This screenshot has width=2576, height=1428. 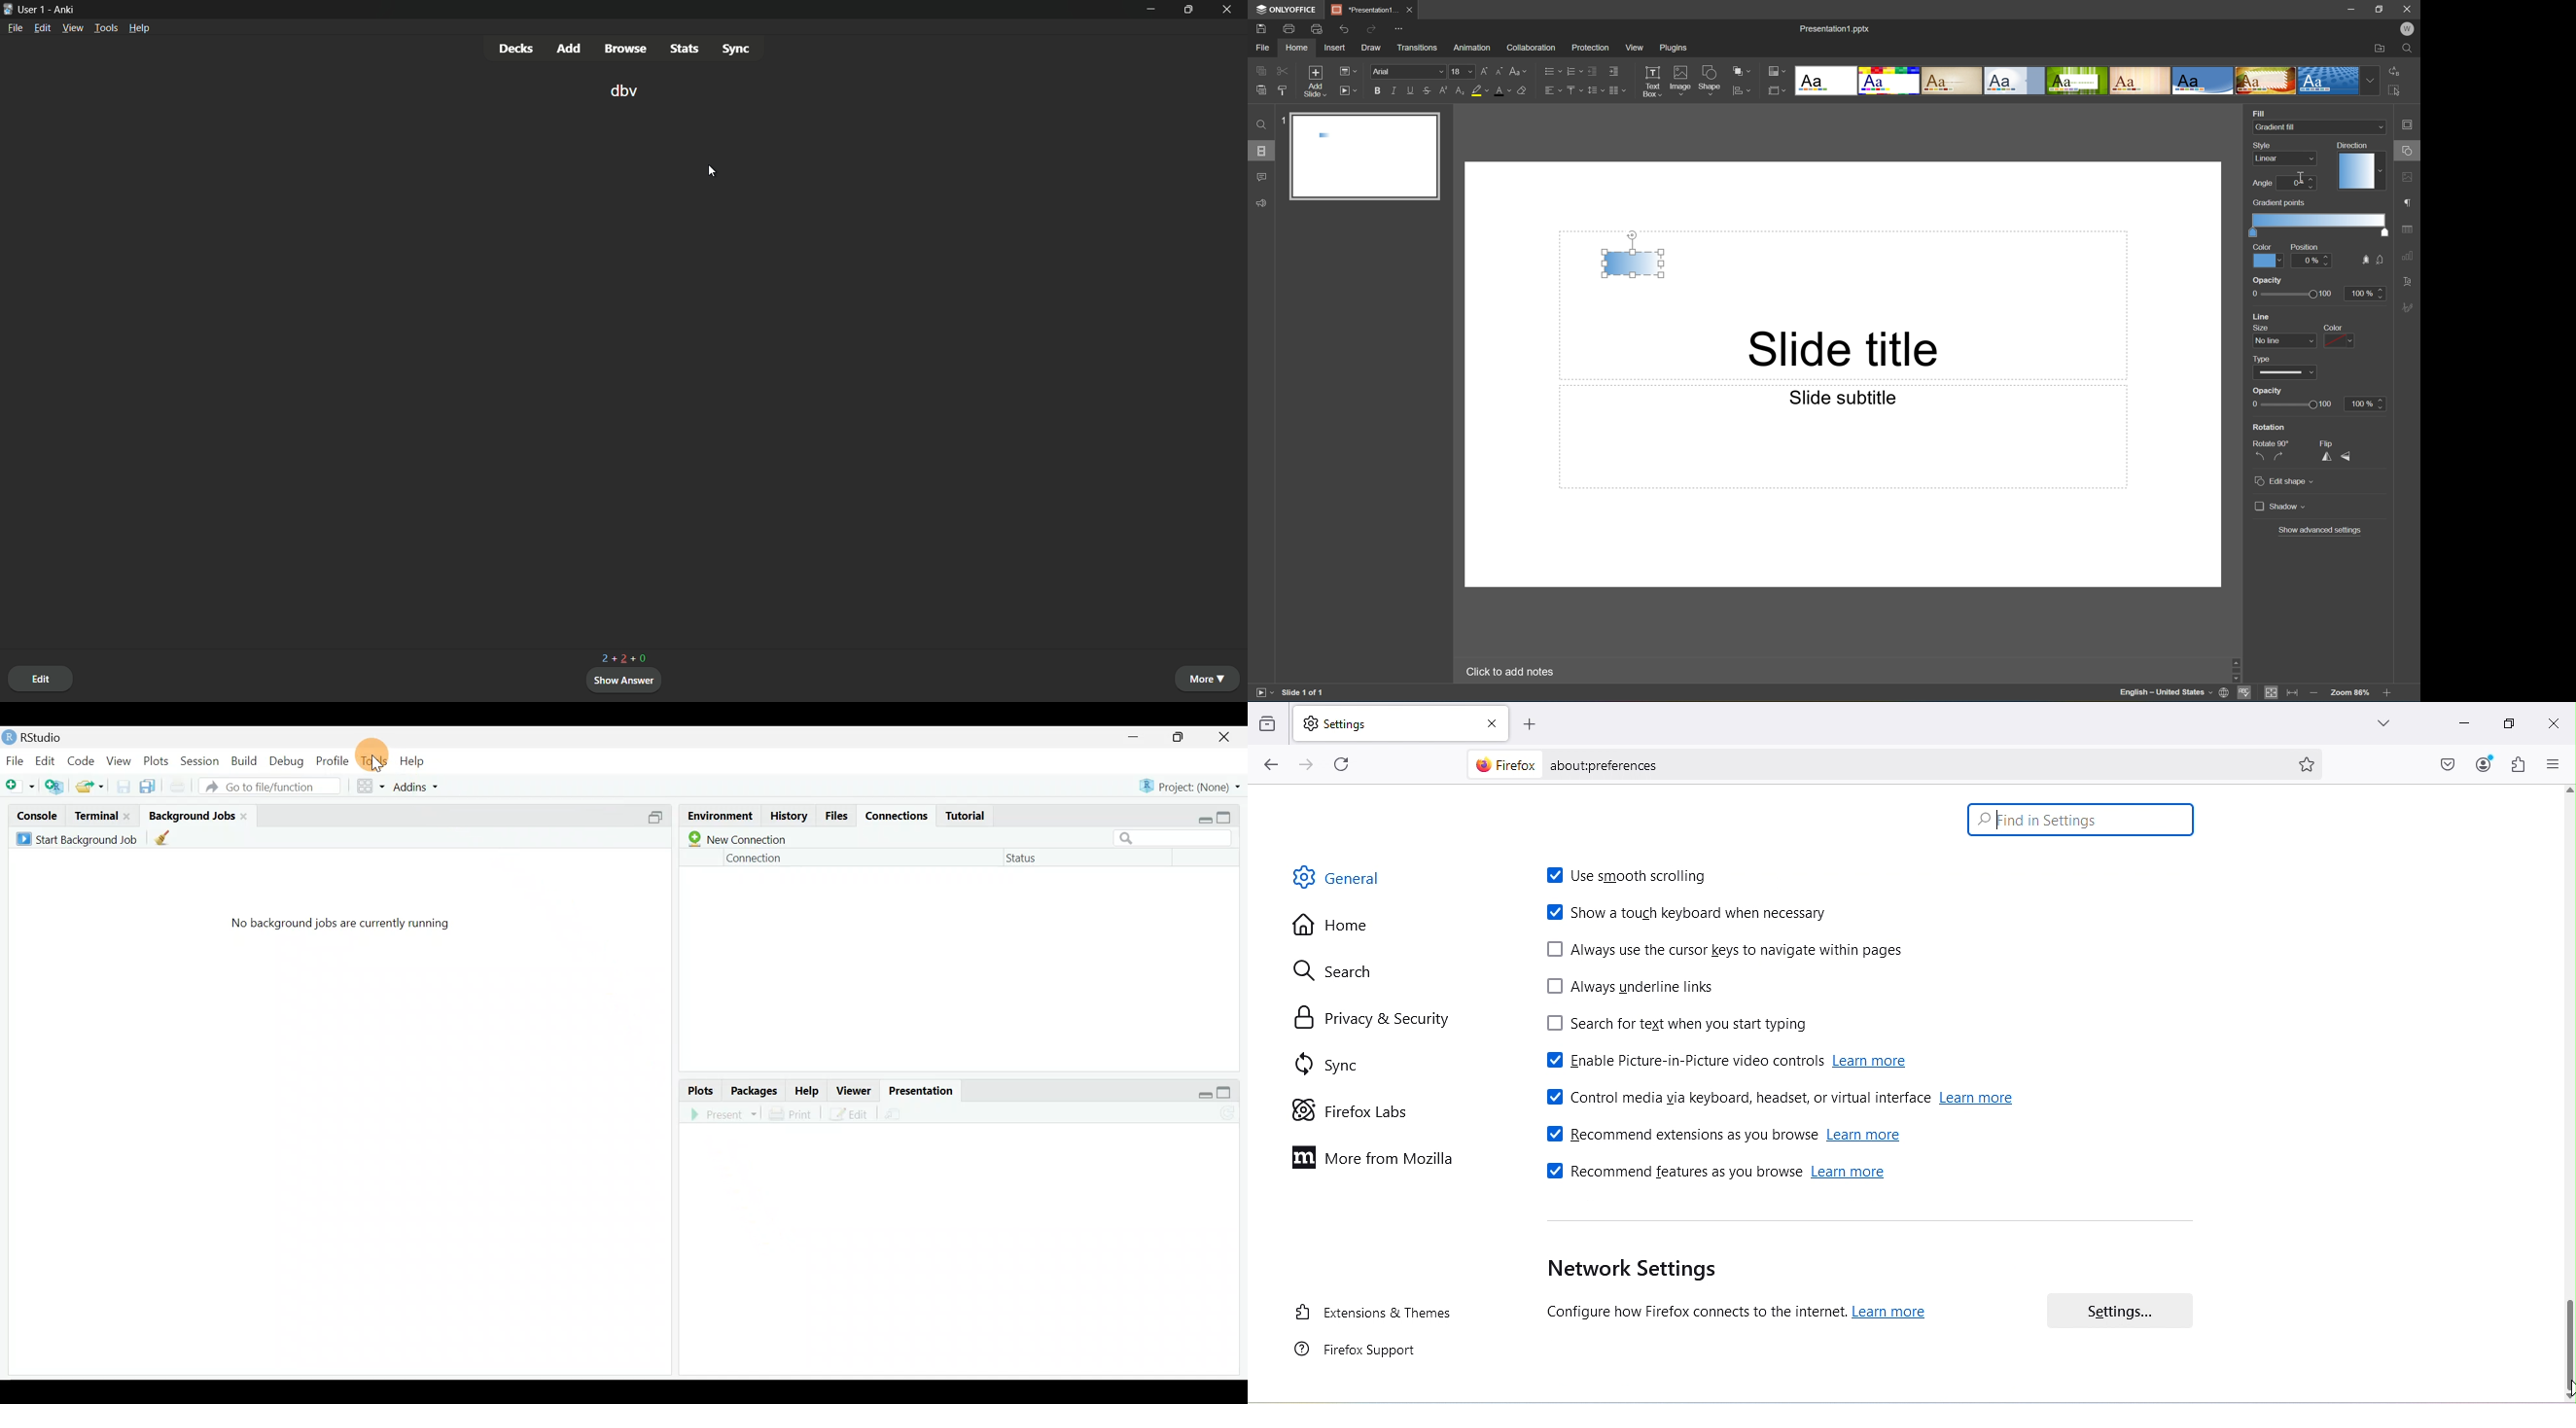 What do you see at coordinates (2409, 179) in the screenshot?
I see `image settings` at bounding box center [2409, 179].